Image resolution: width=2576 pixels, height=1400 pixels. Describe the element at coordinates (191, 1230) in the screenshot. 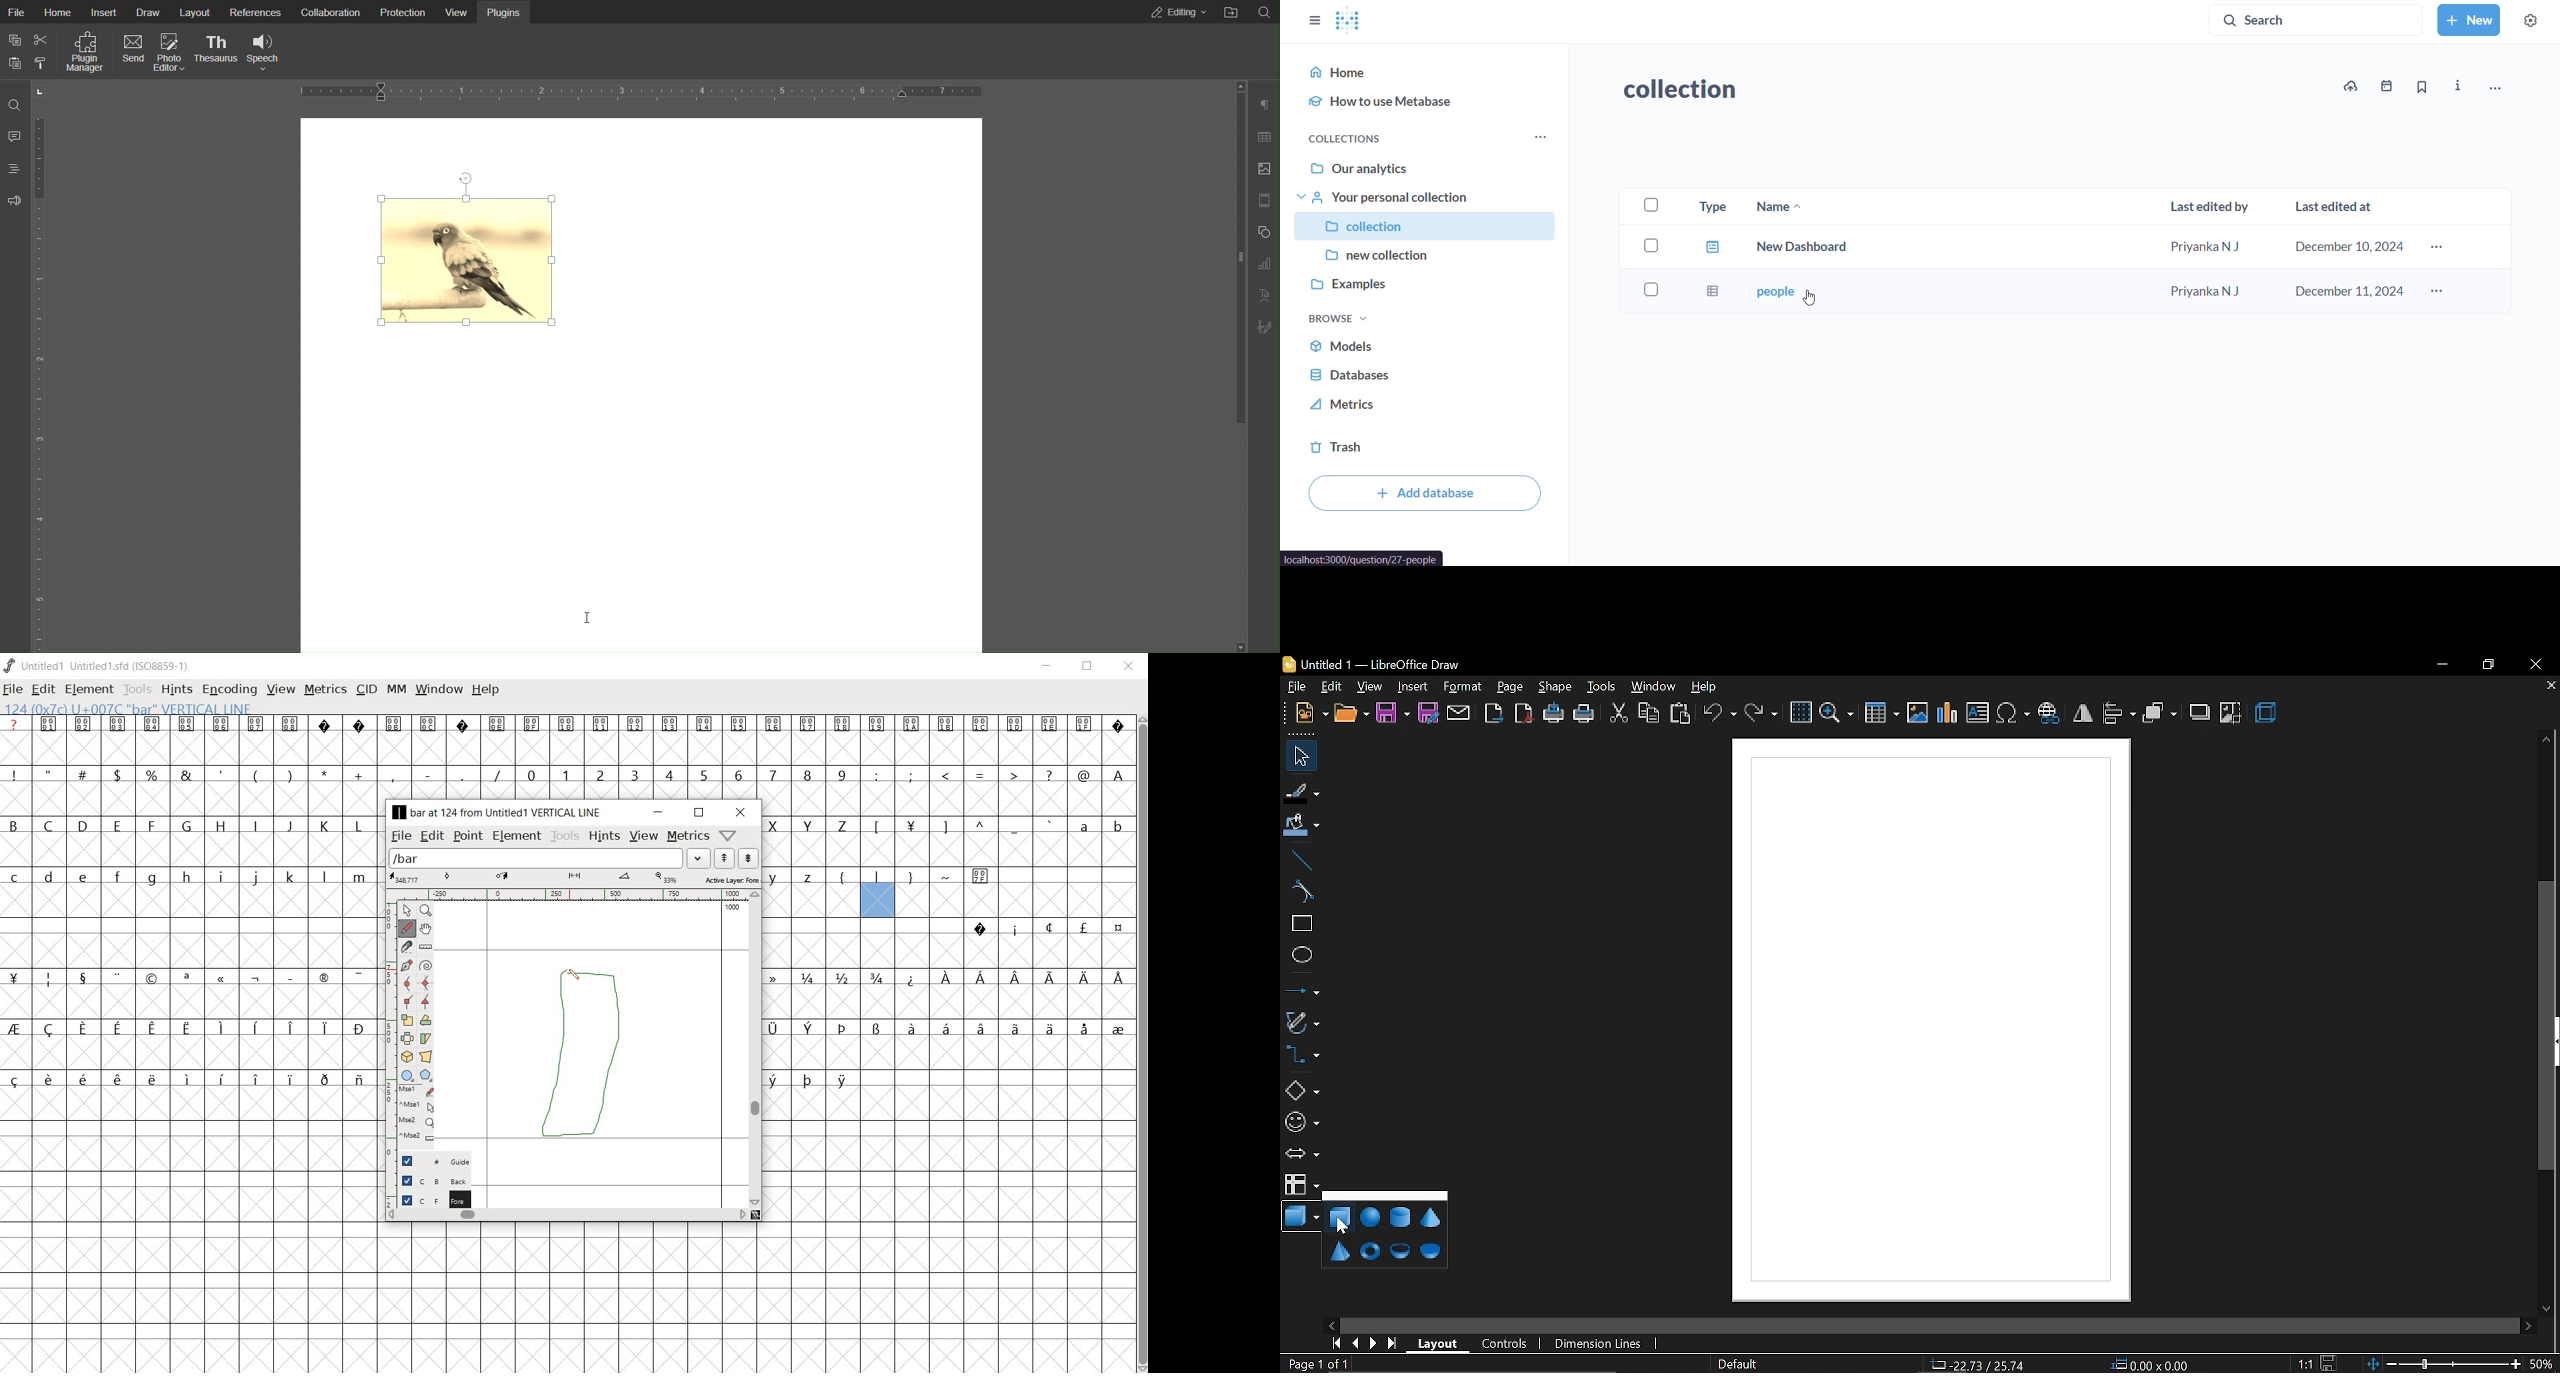

I see `empty cells` at that location.